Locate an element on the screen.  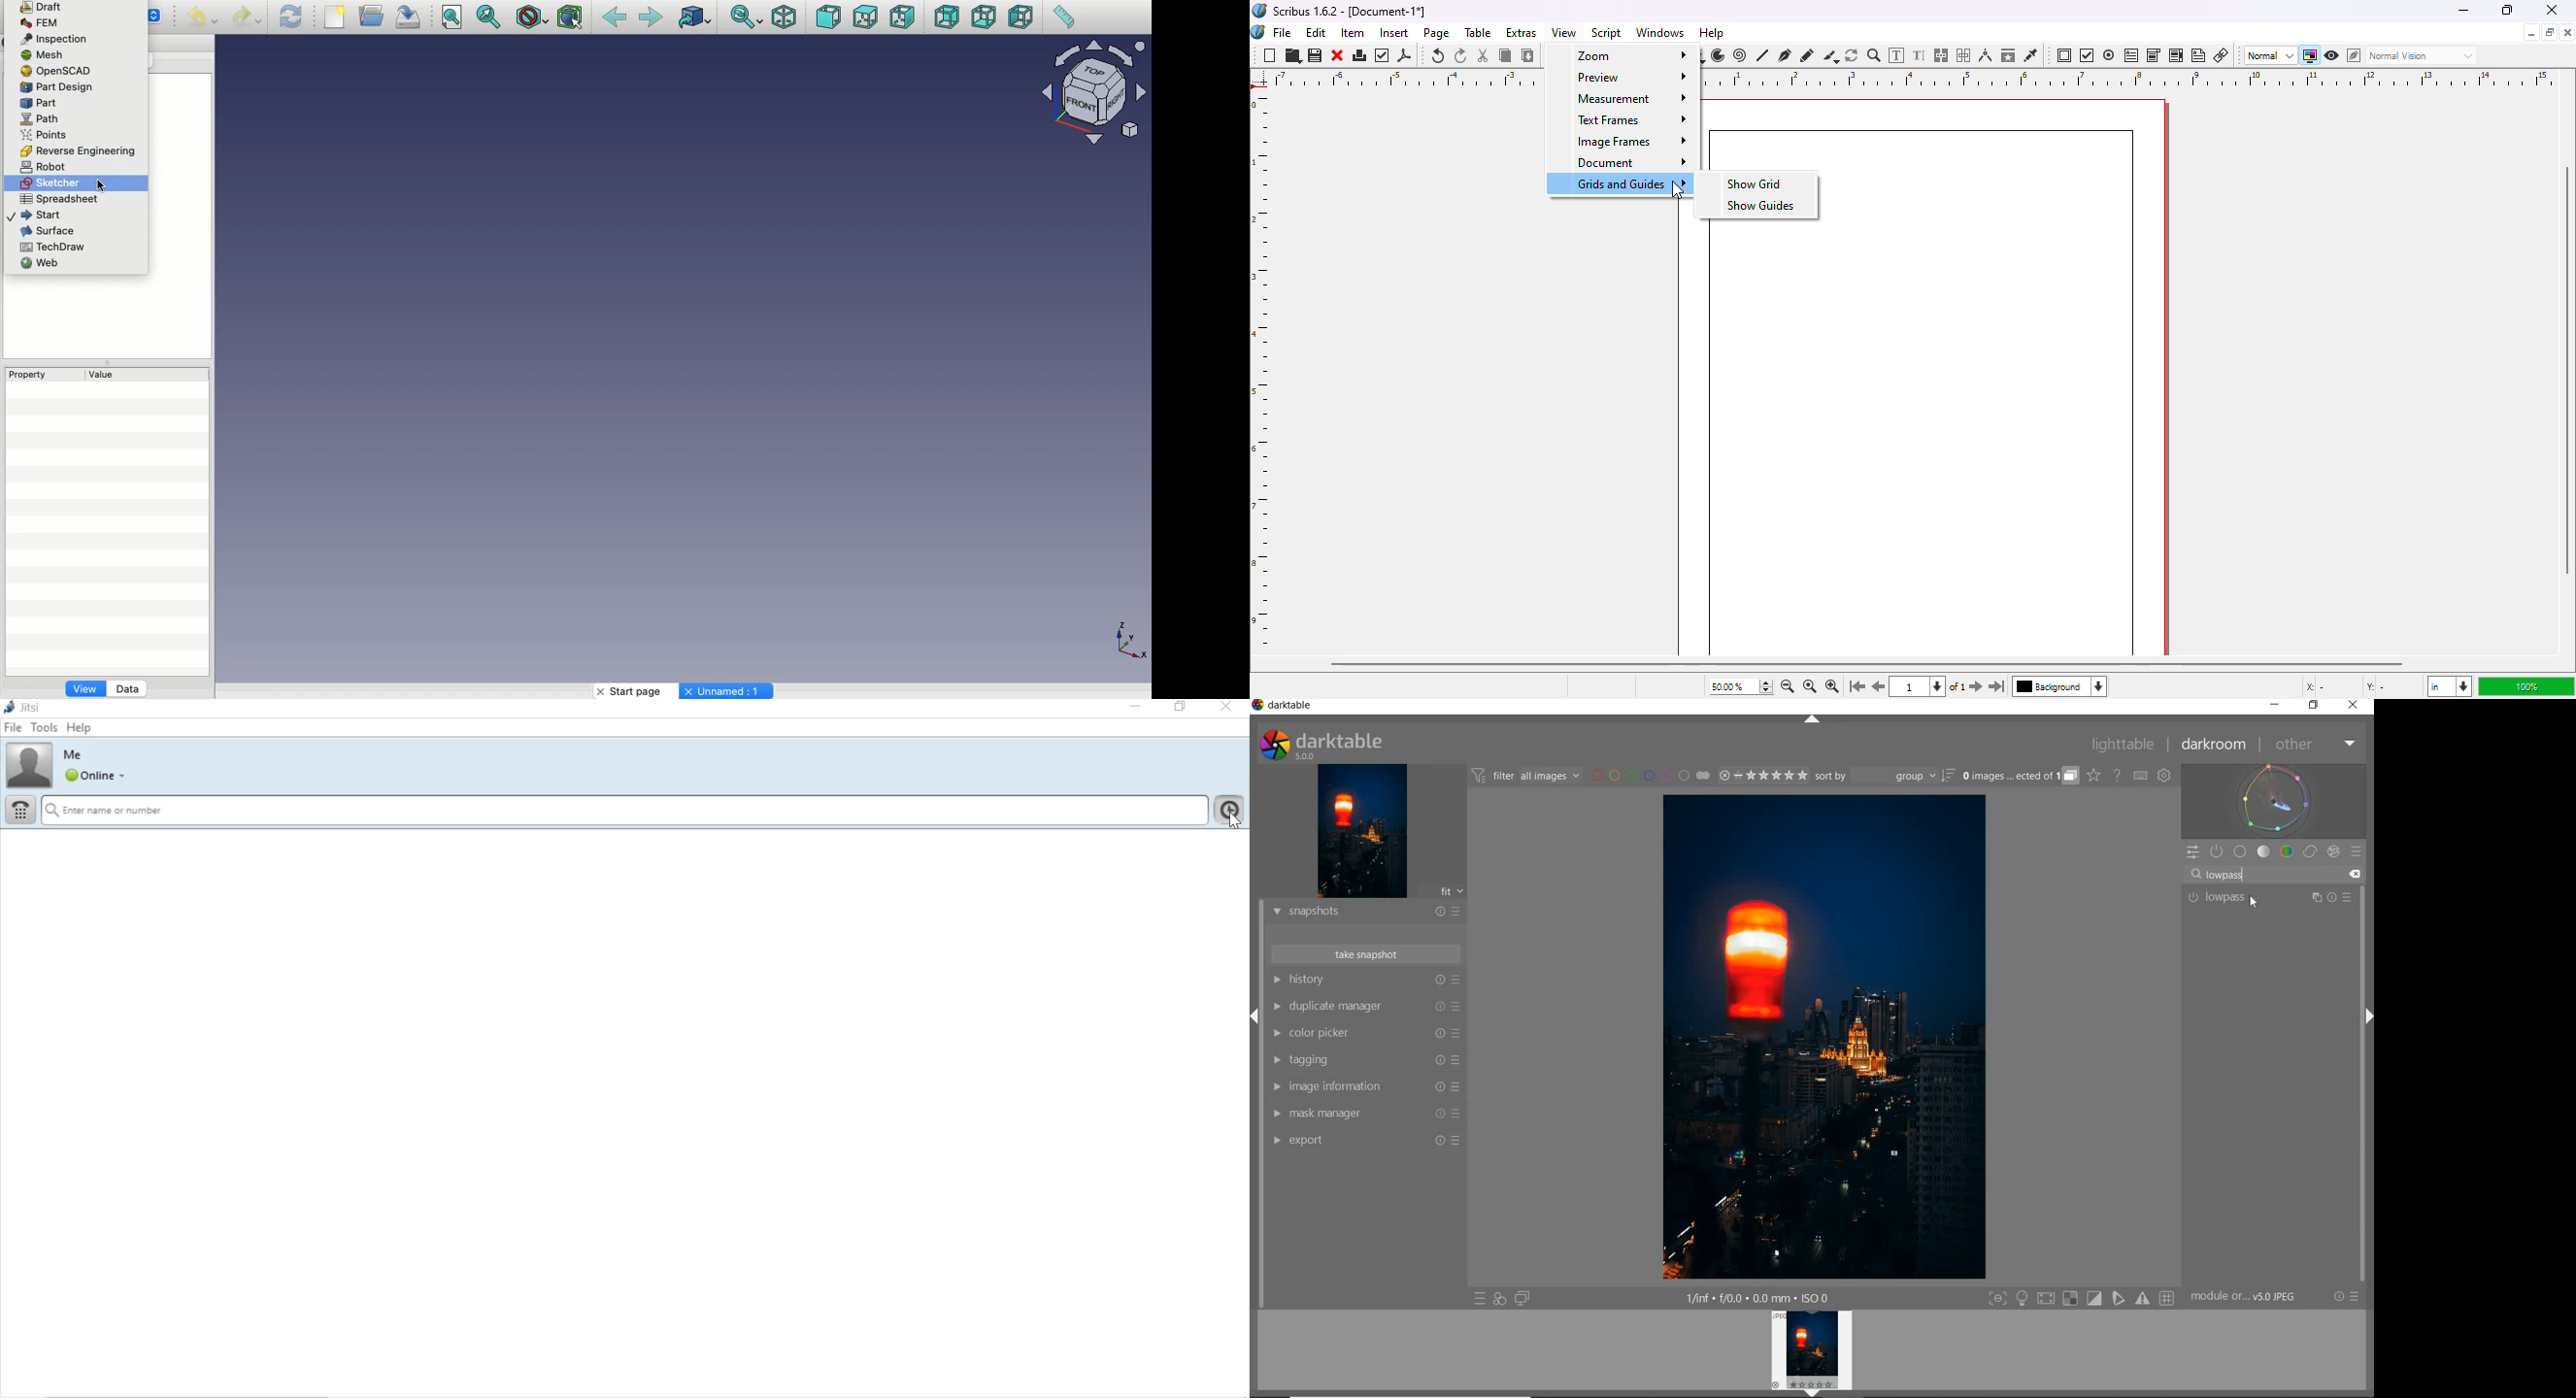
SCROLLBAR is located at coordinates (2368, 1079).